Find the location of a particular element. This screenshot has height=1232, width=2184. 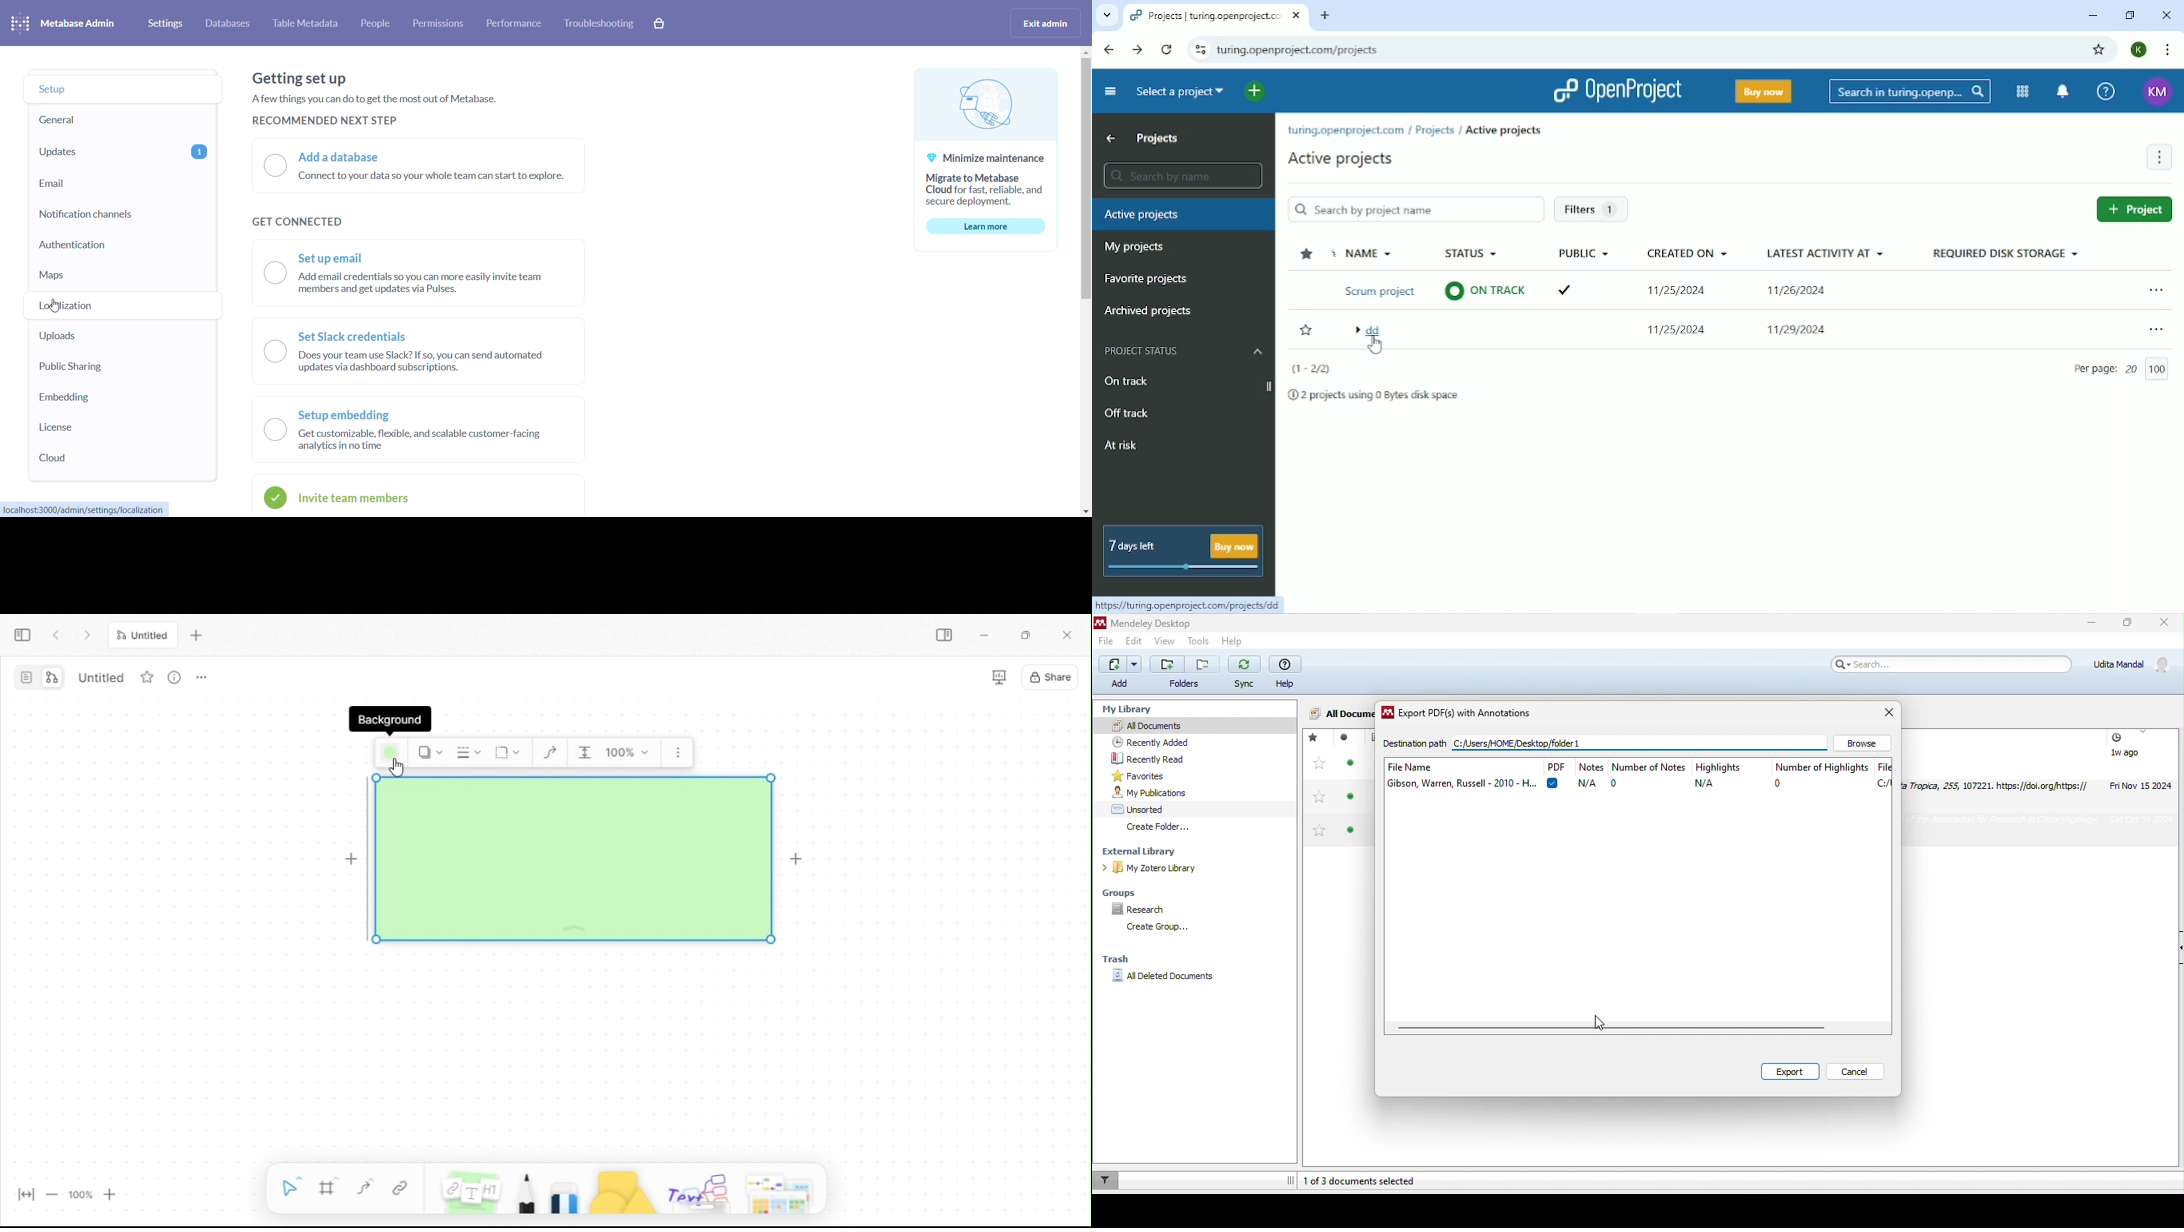

Link is located at coordinates (1188, 603).